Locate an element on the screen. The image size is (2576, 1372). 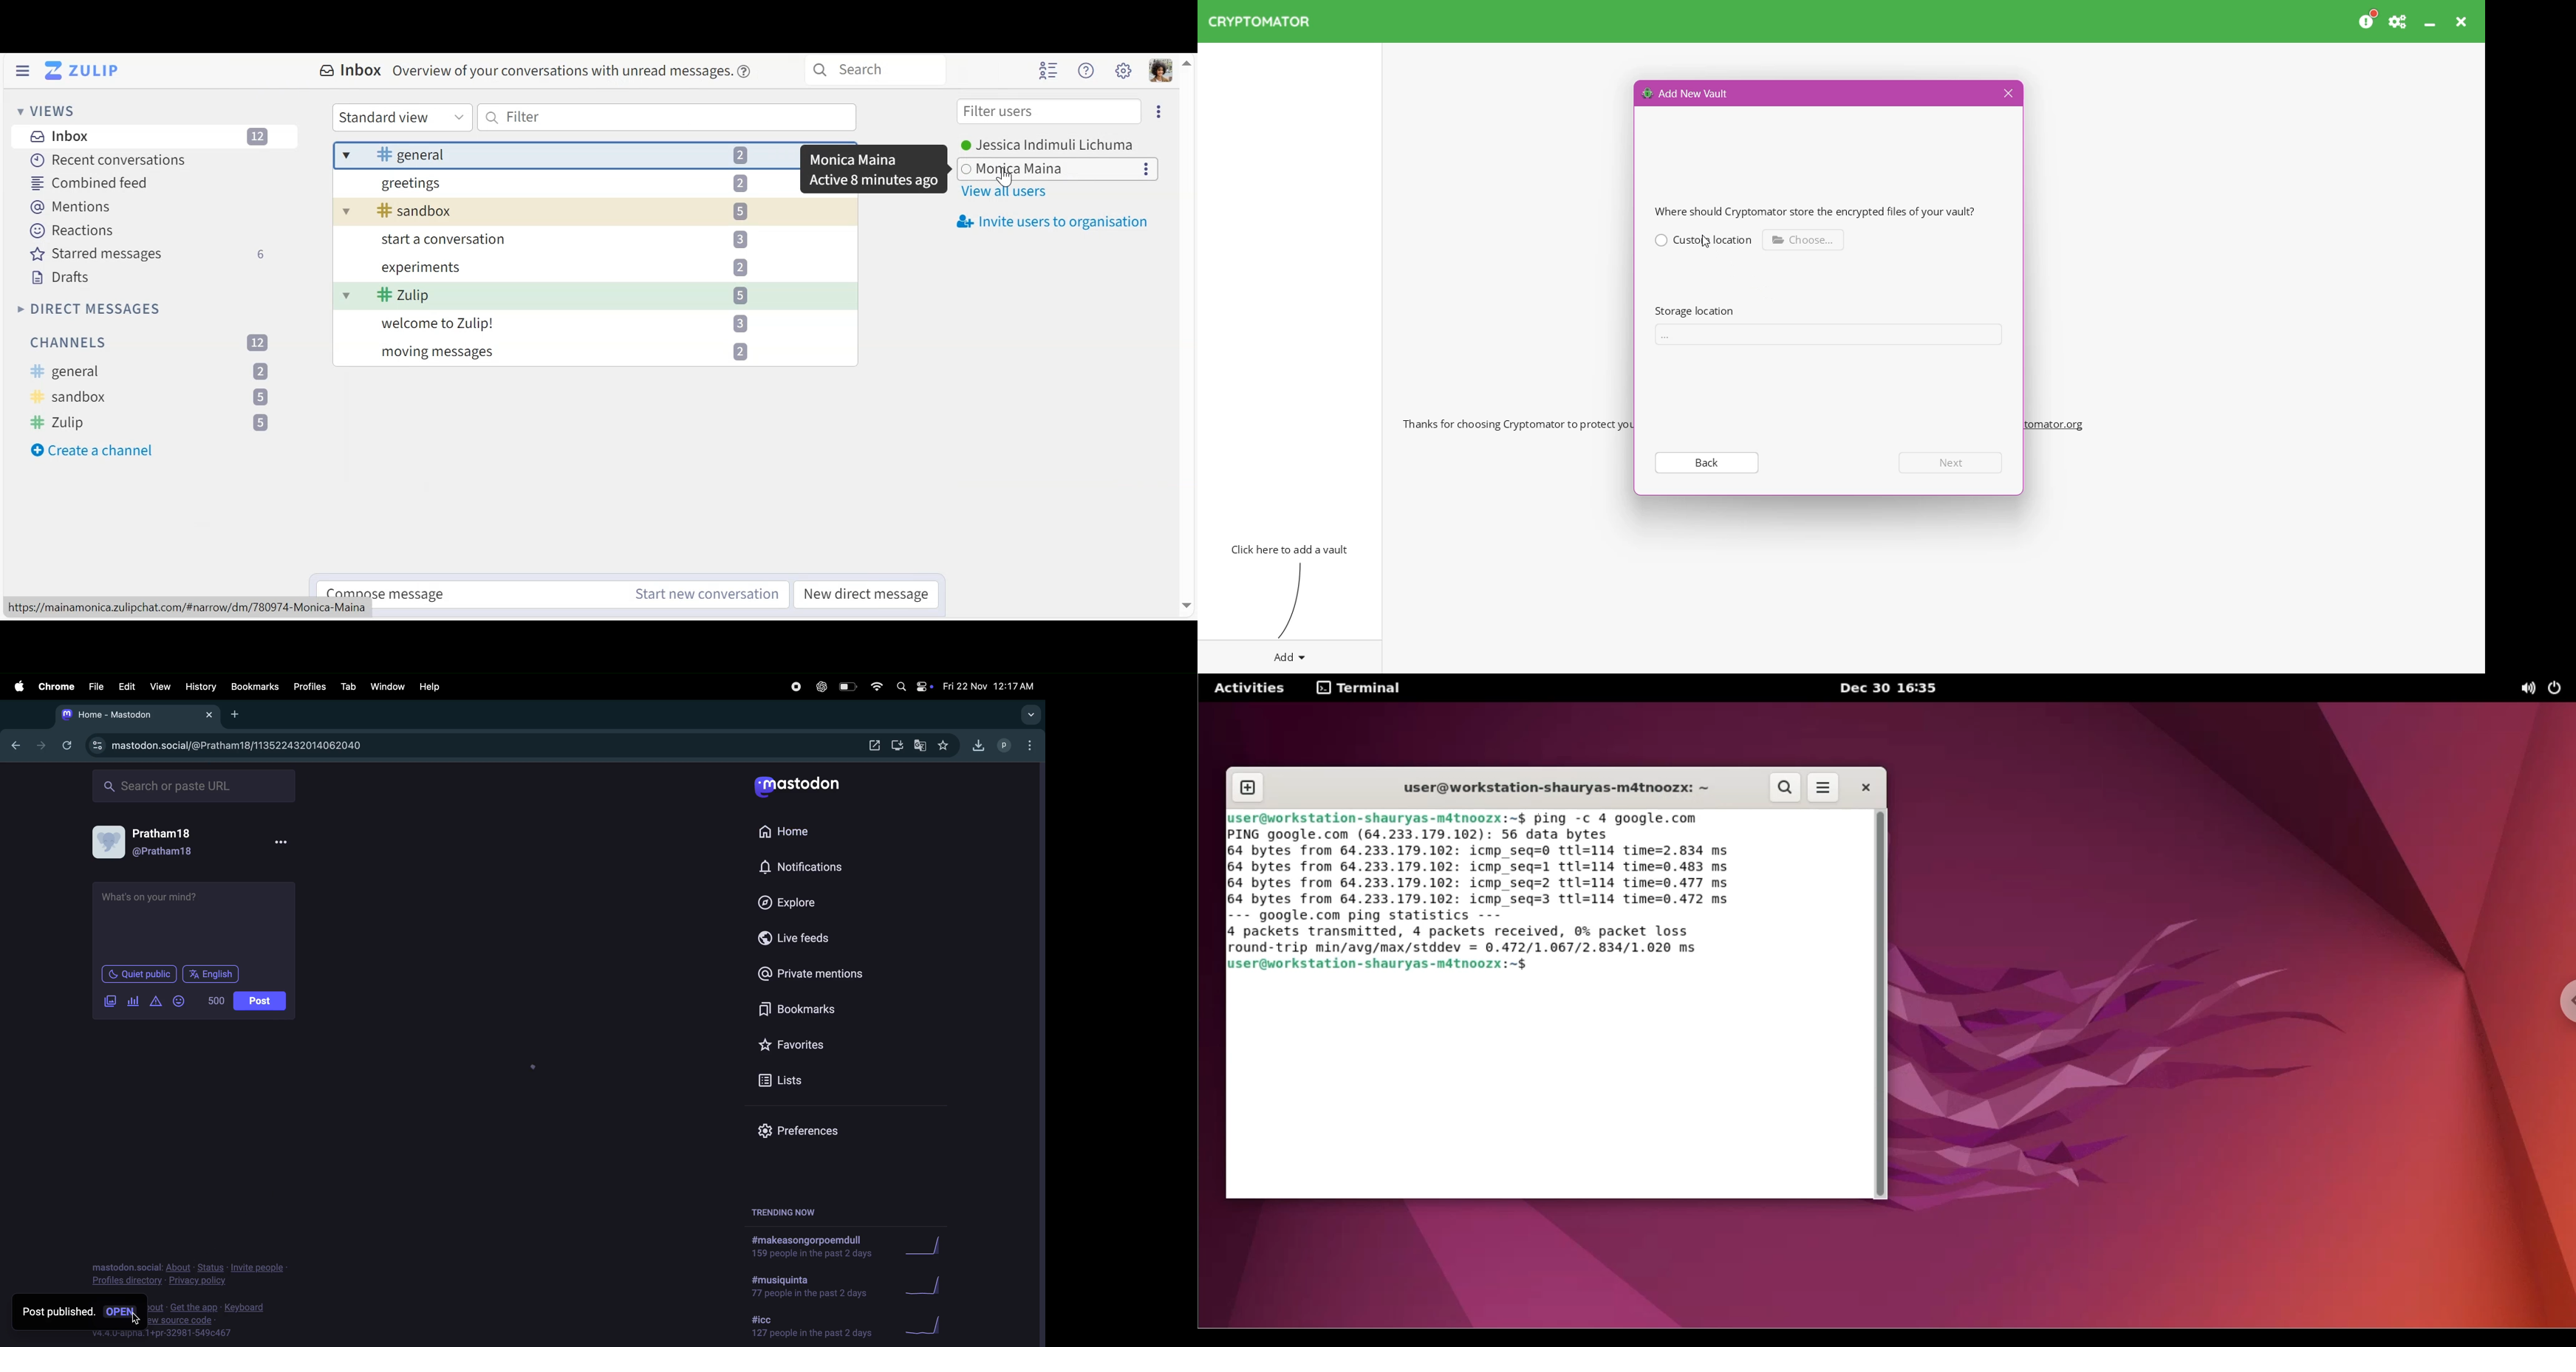
Start new conversation is located at coordinates (709, 596).